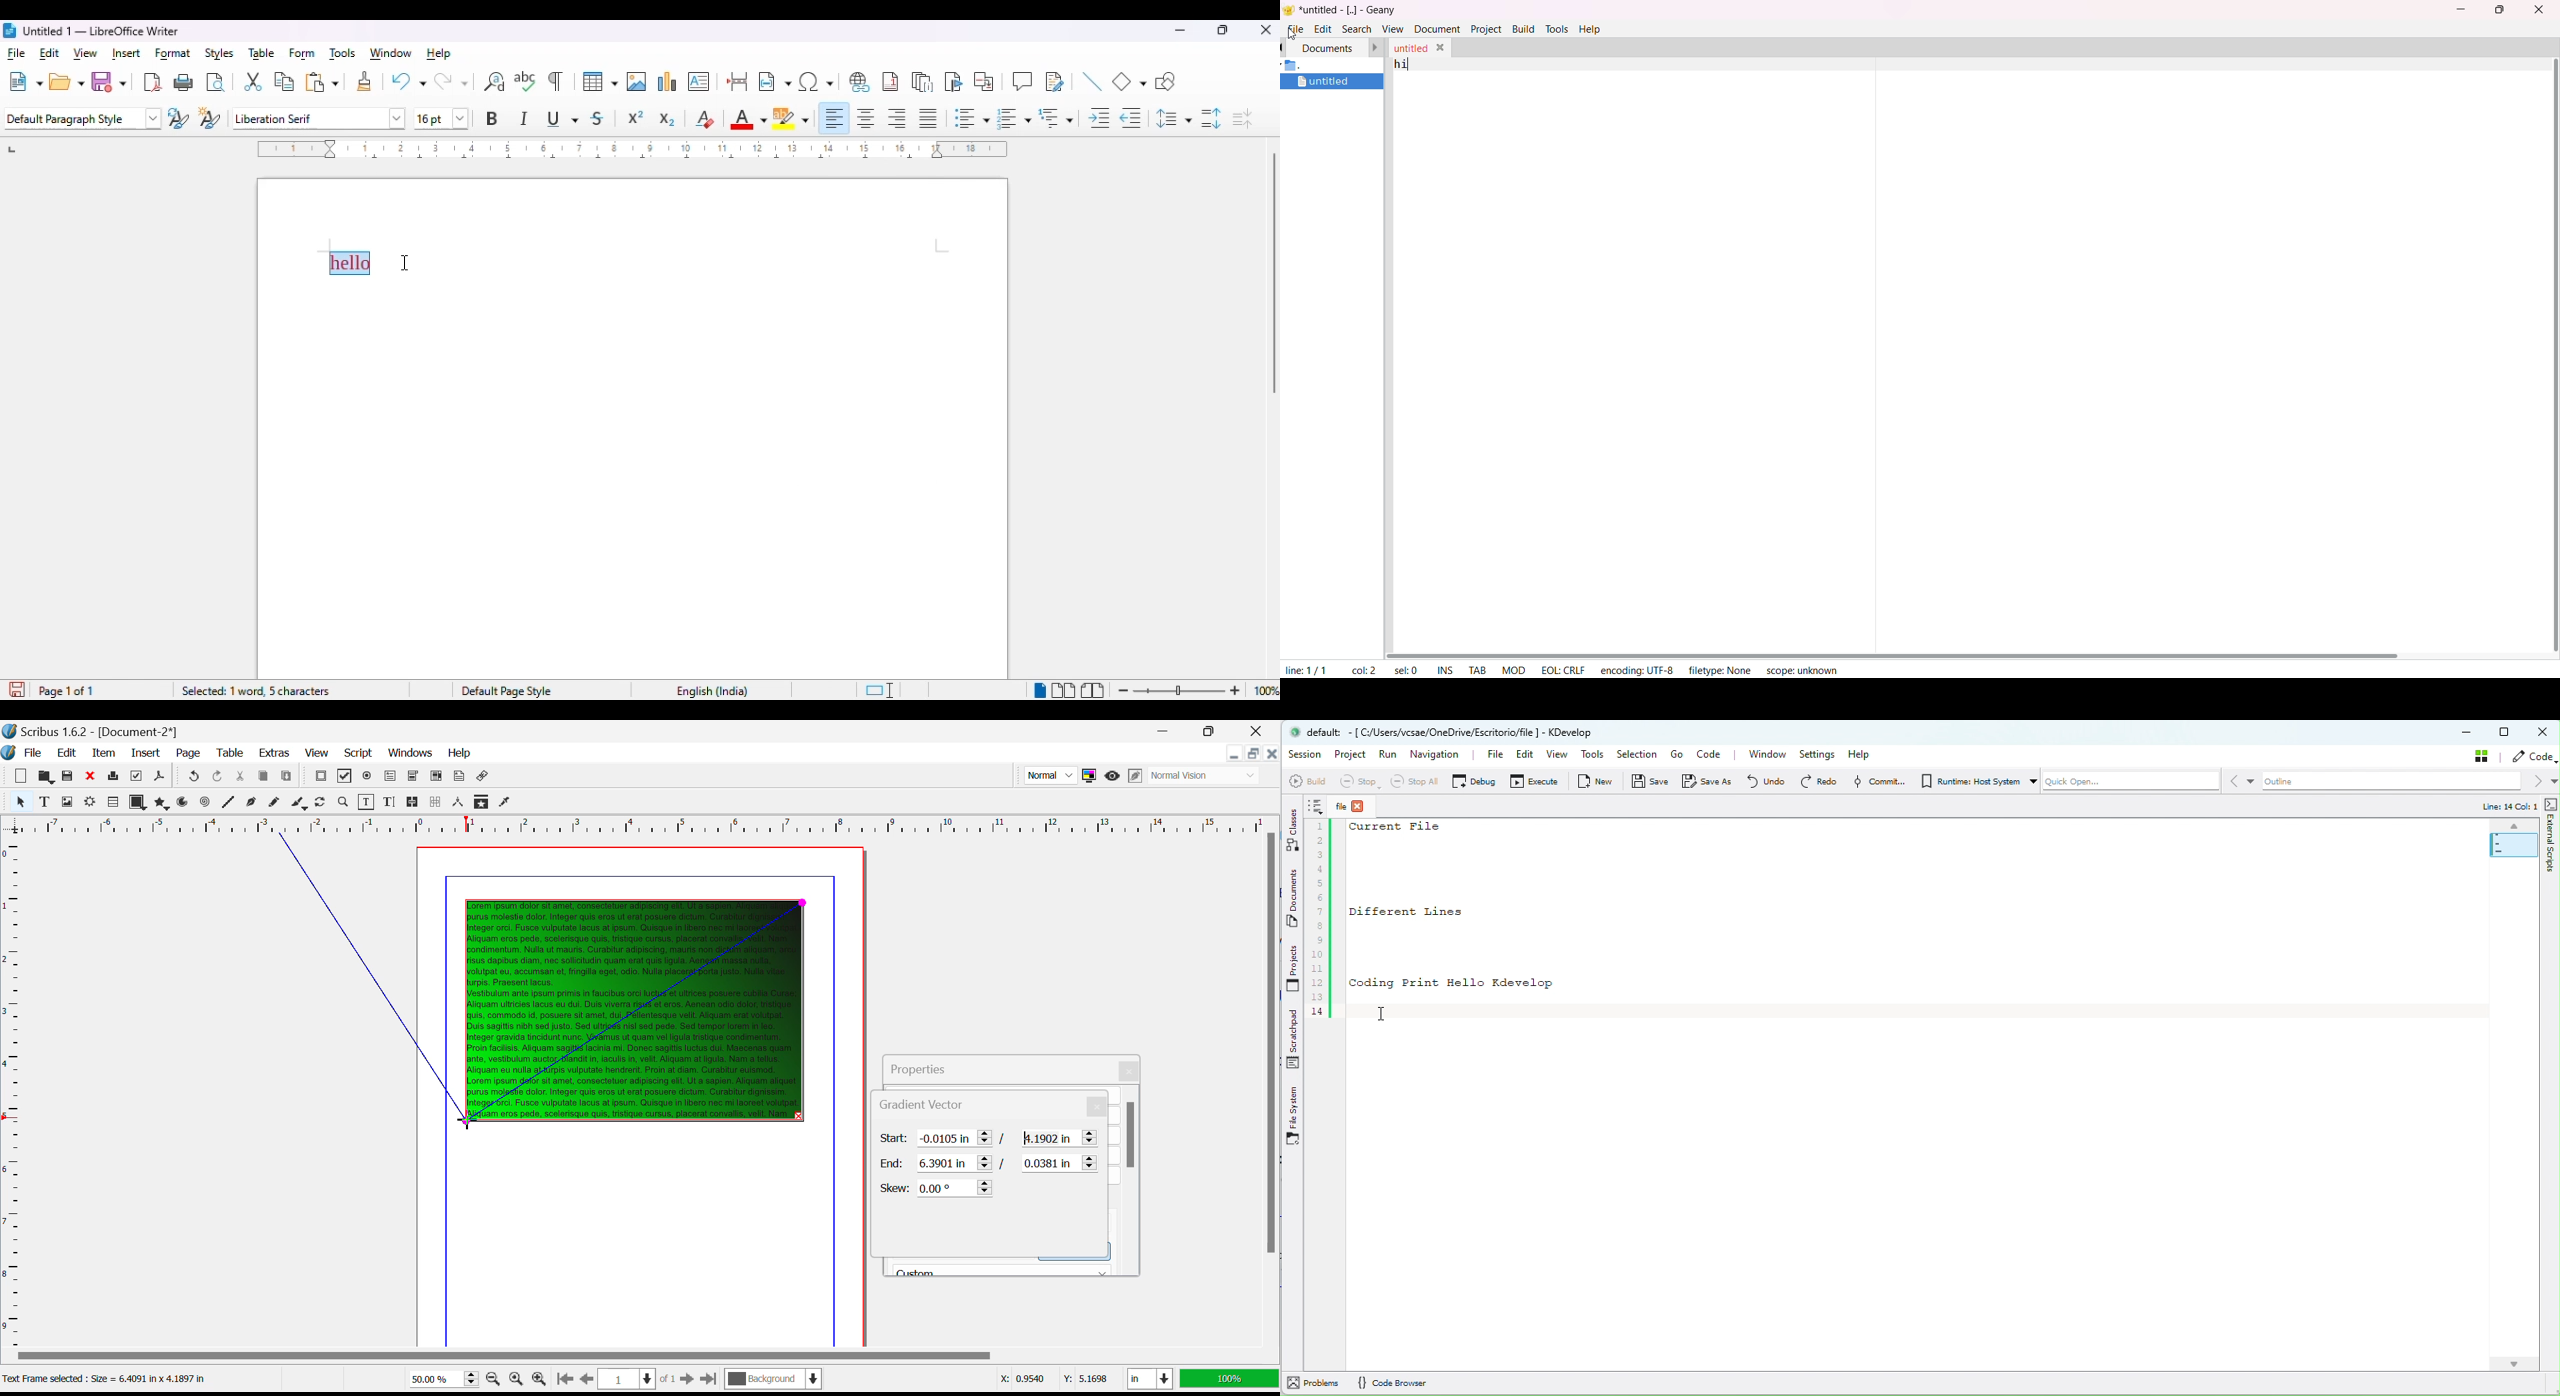  What do you see at coordinates (1098, 119) in the screenshot?
I see `increase indent` at bounding box center [1098, 119].